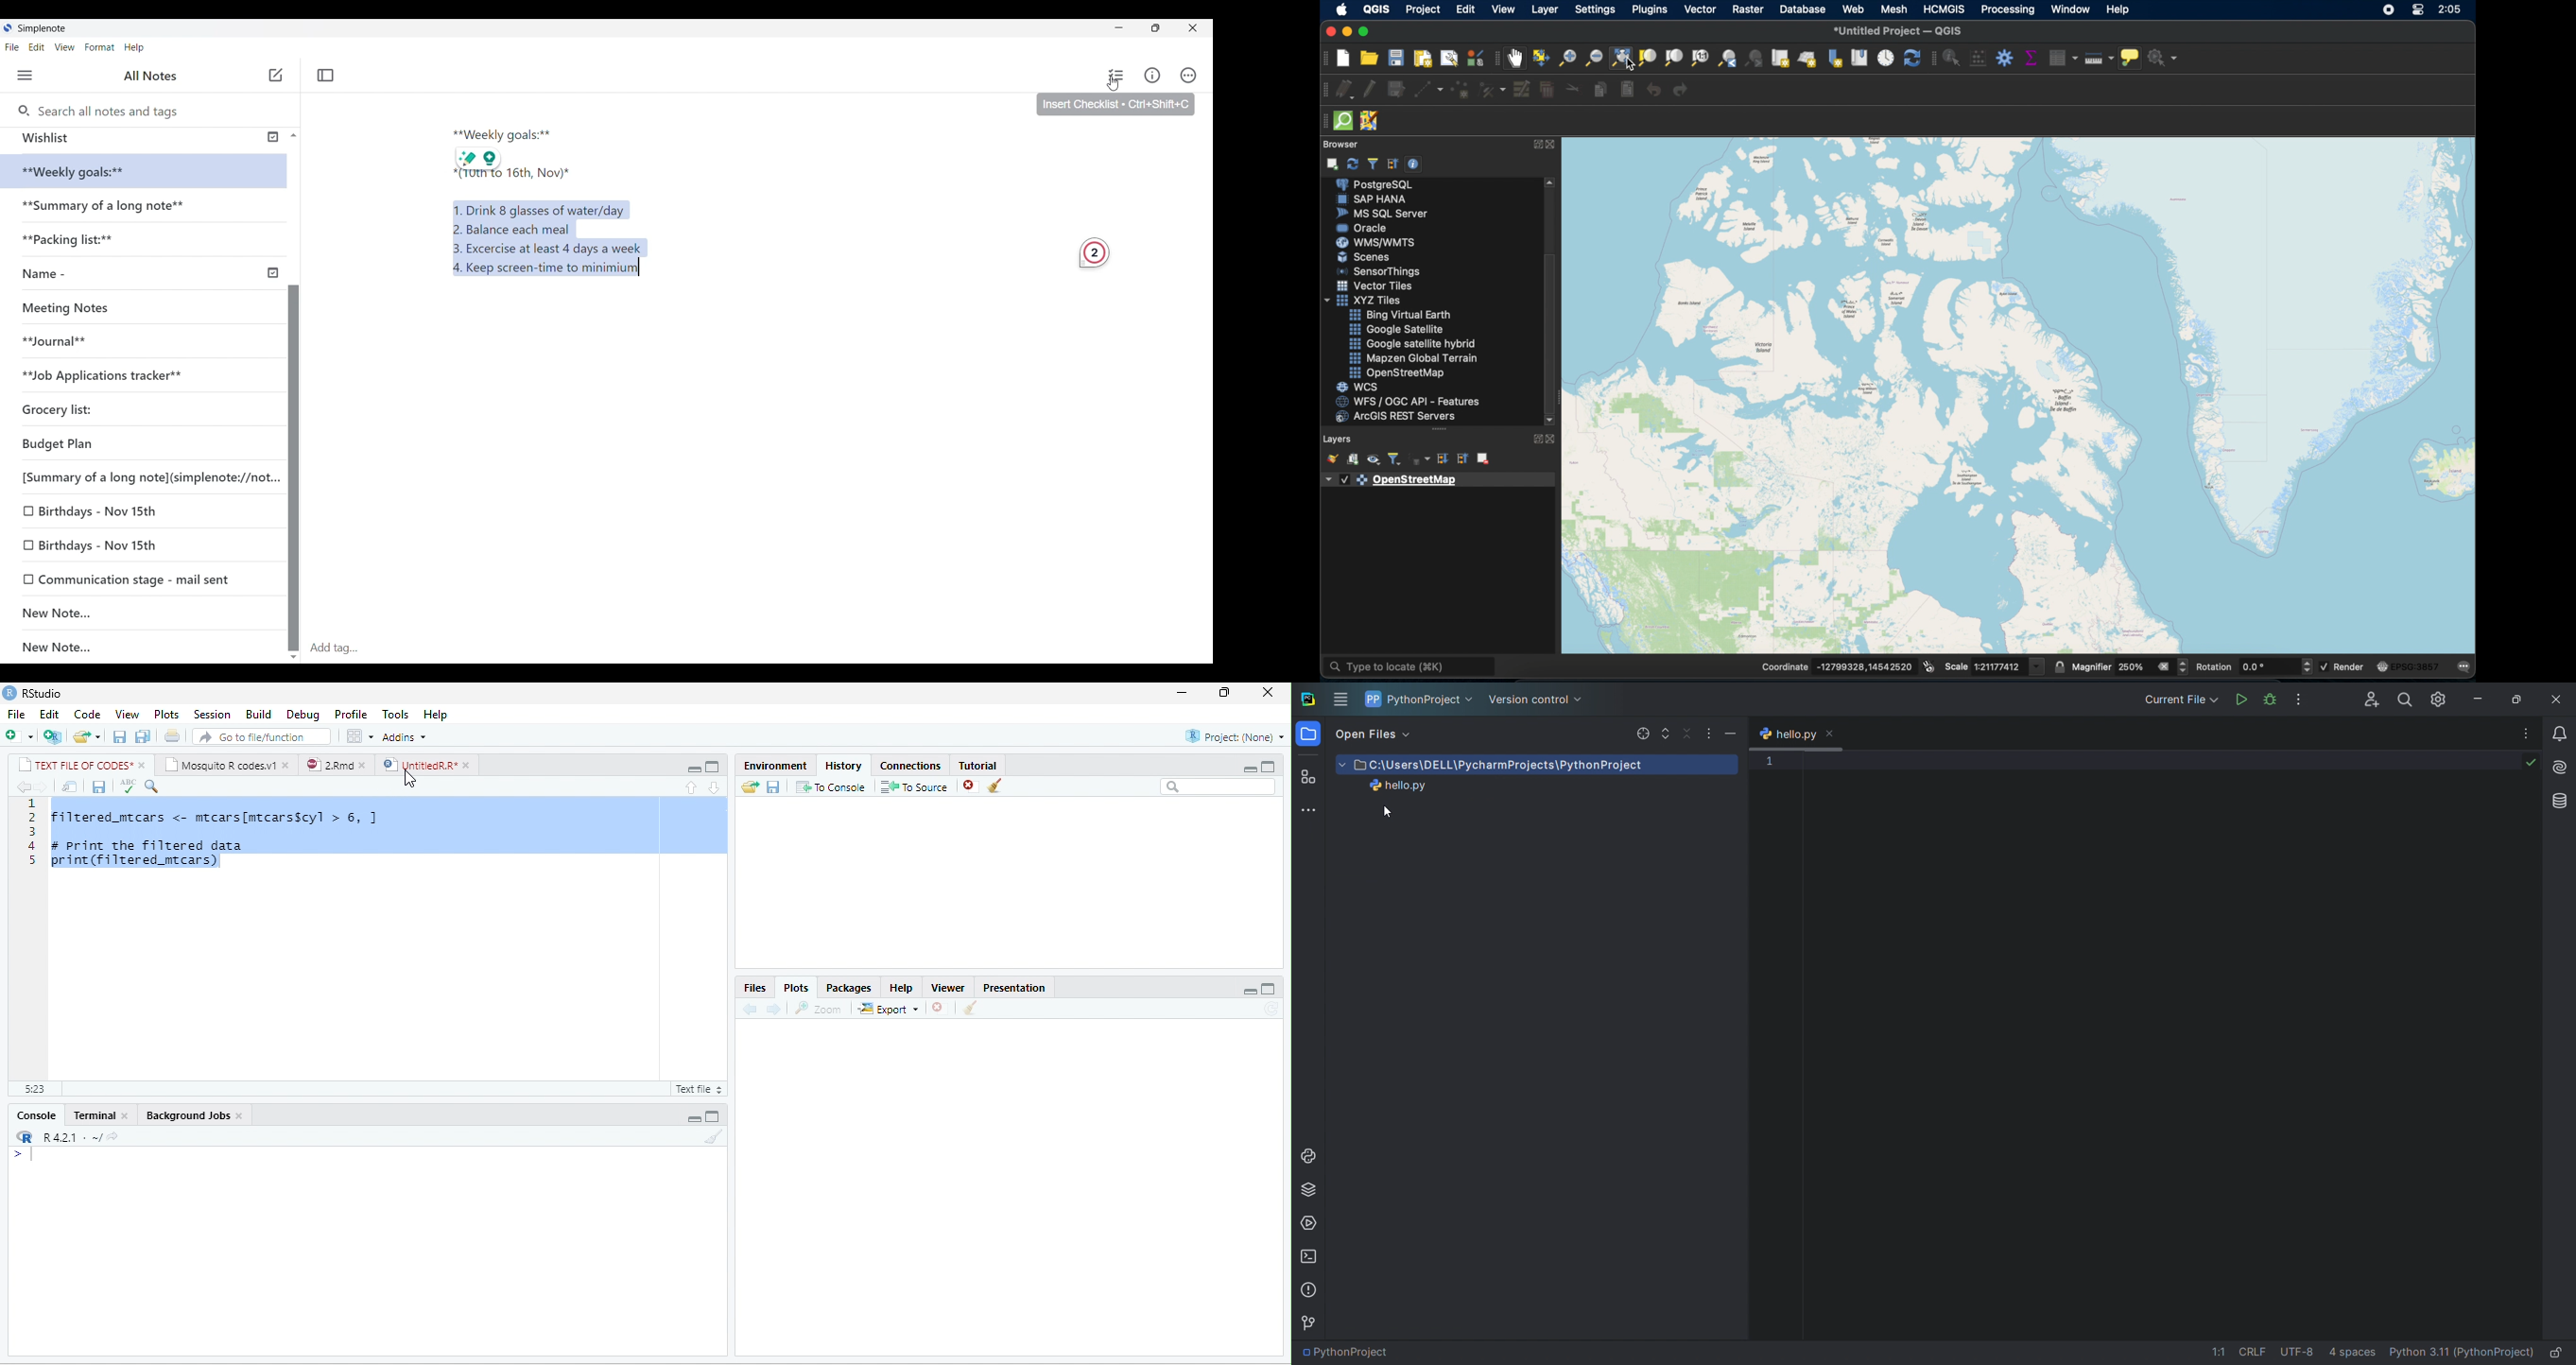 This screenshot has height=1372, width=2576. I want to click on refresh, so click(1271, 1009).